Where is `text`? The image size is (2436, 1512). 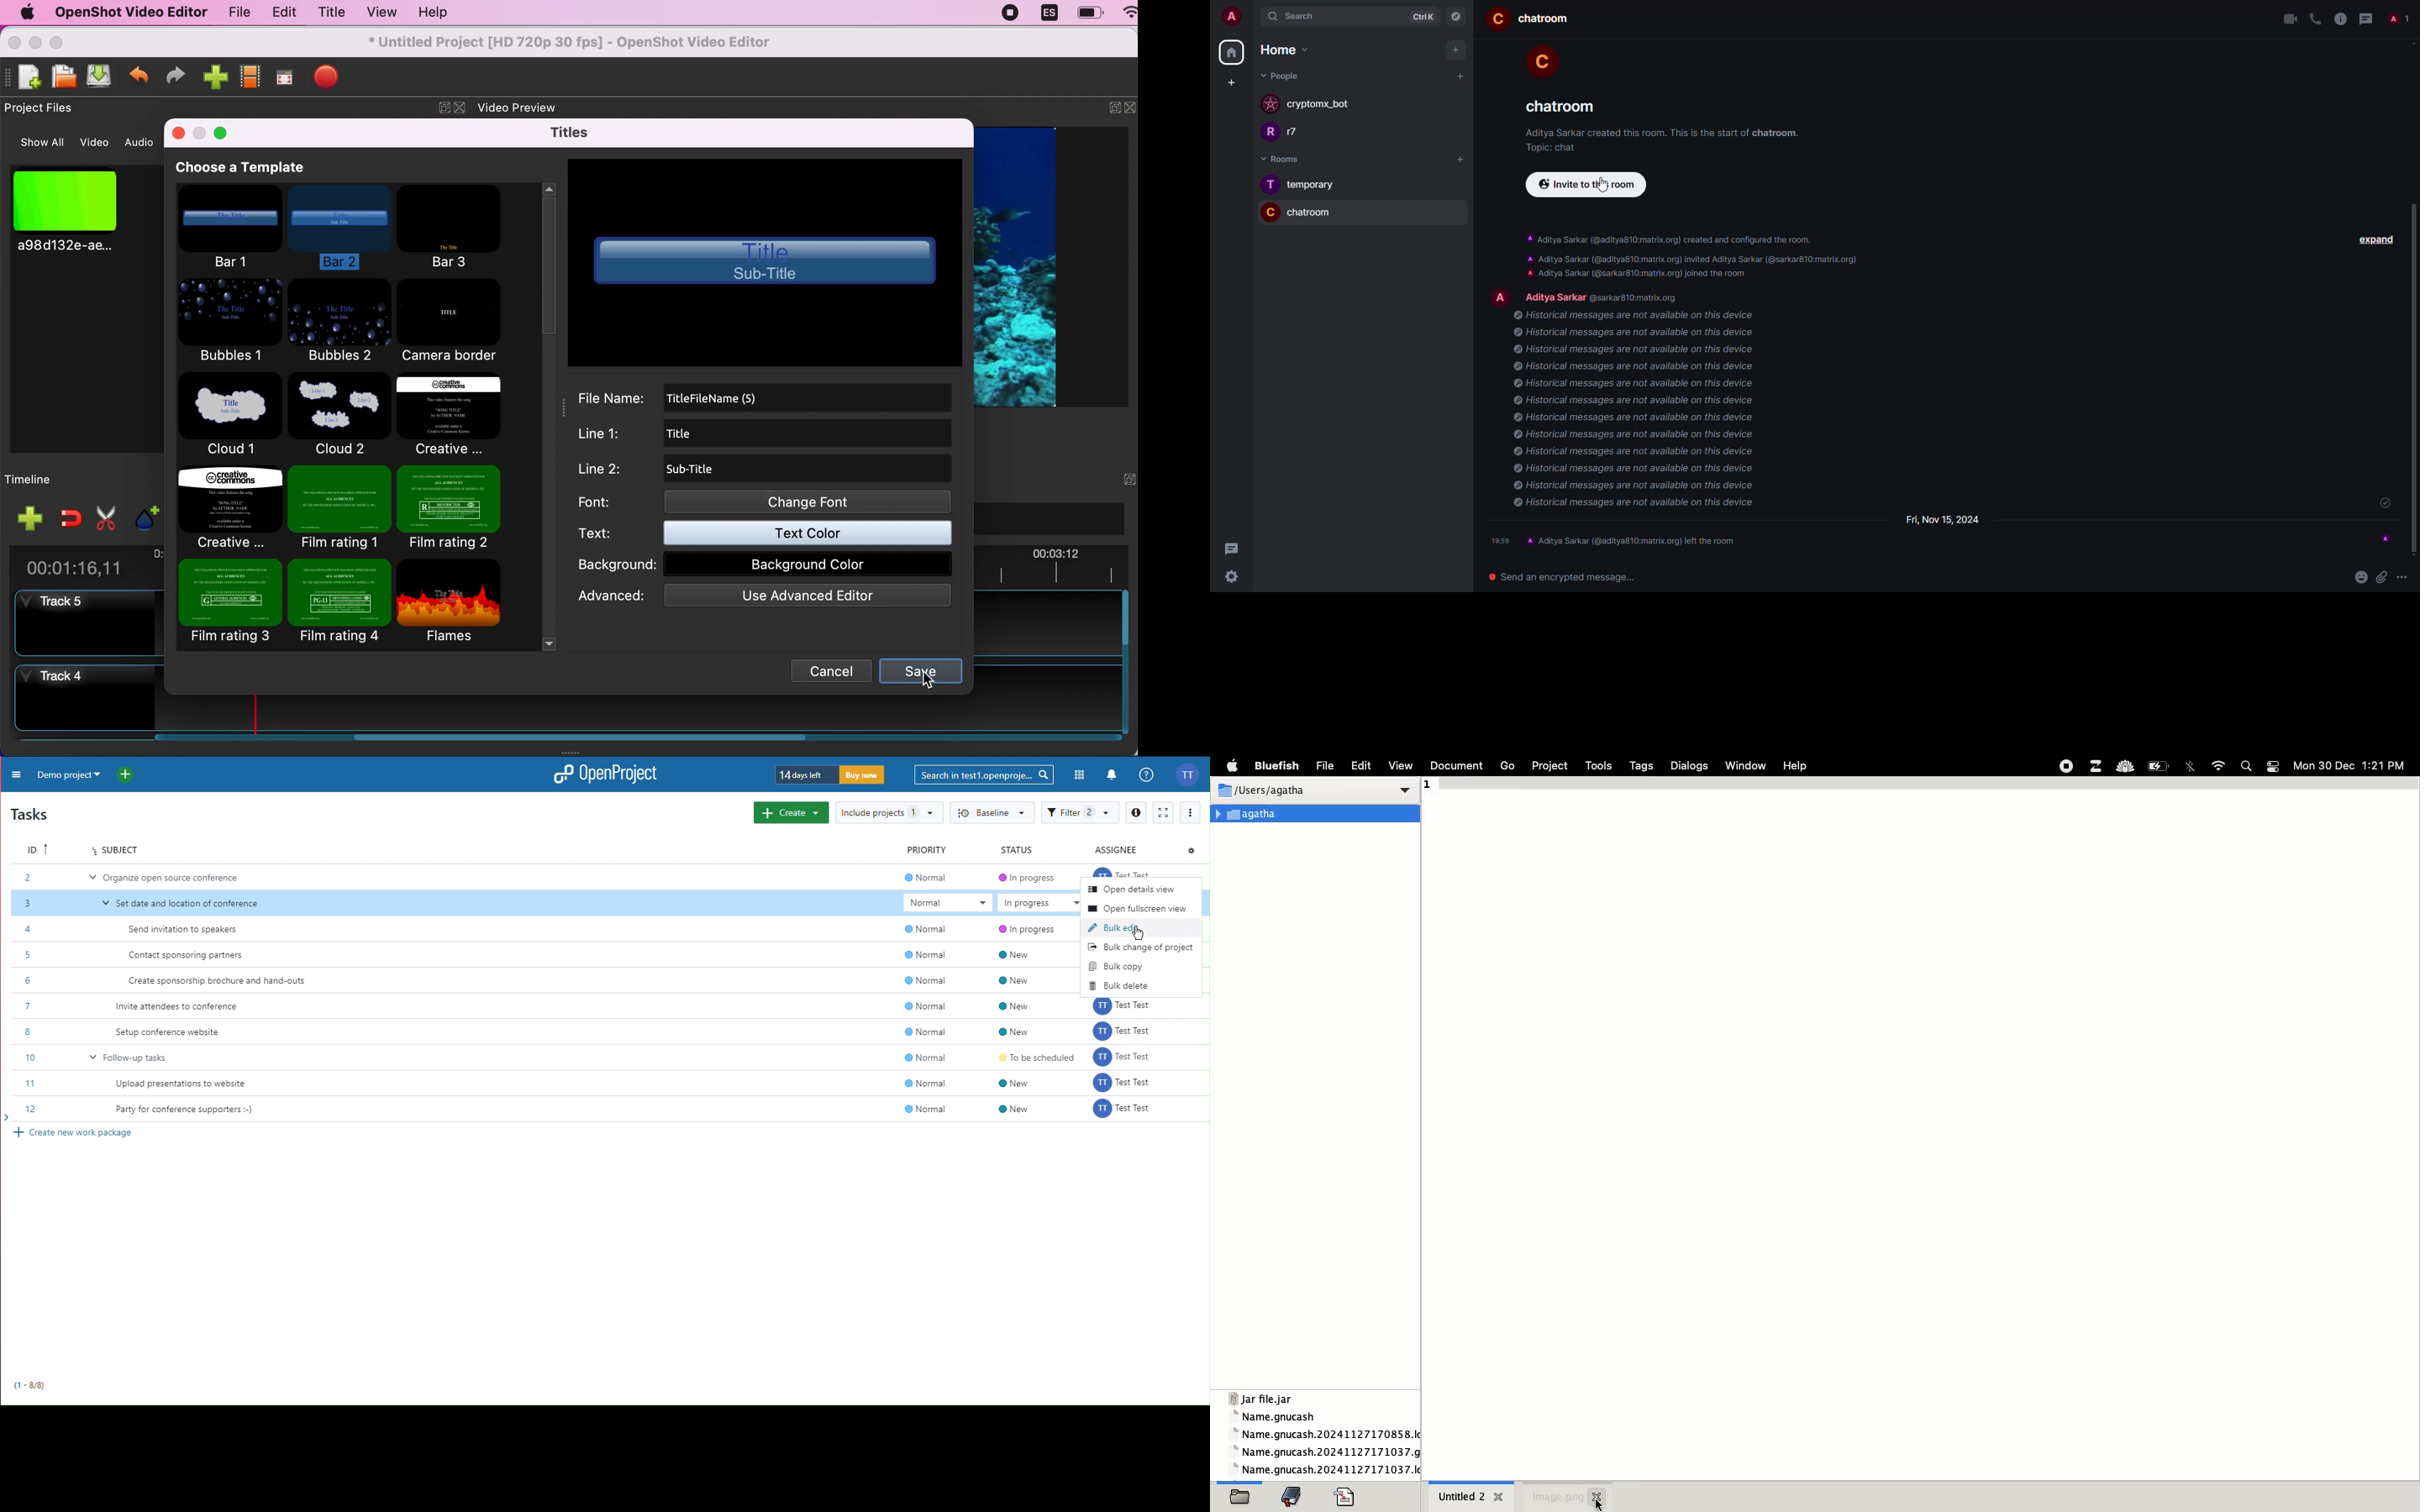
text is located at coordinates (771, 535).